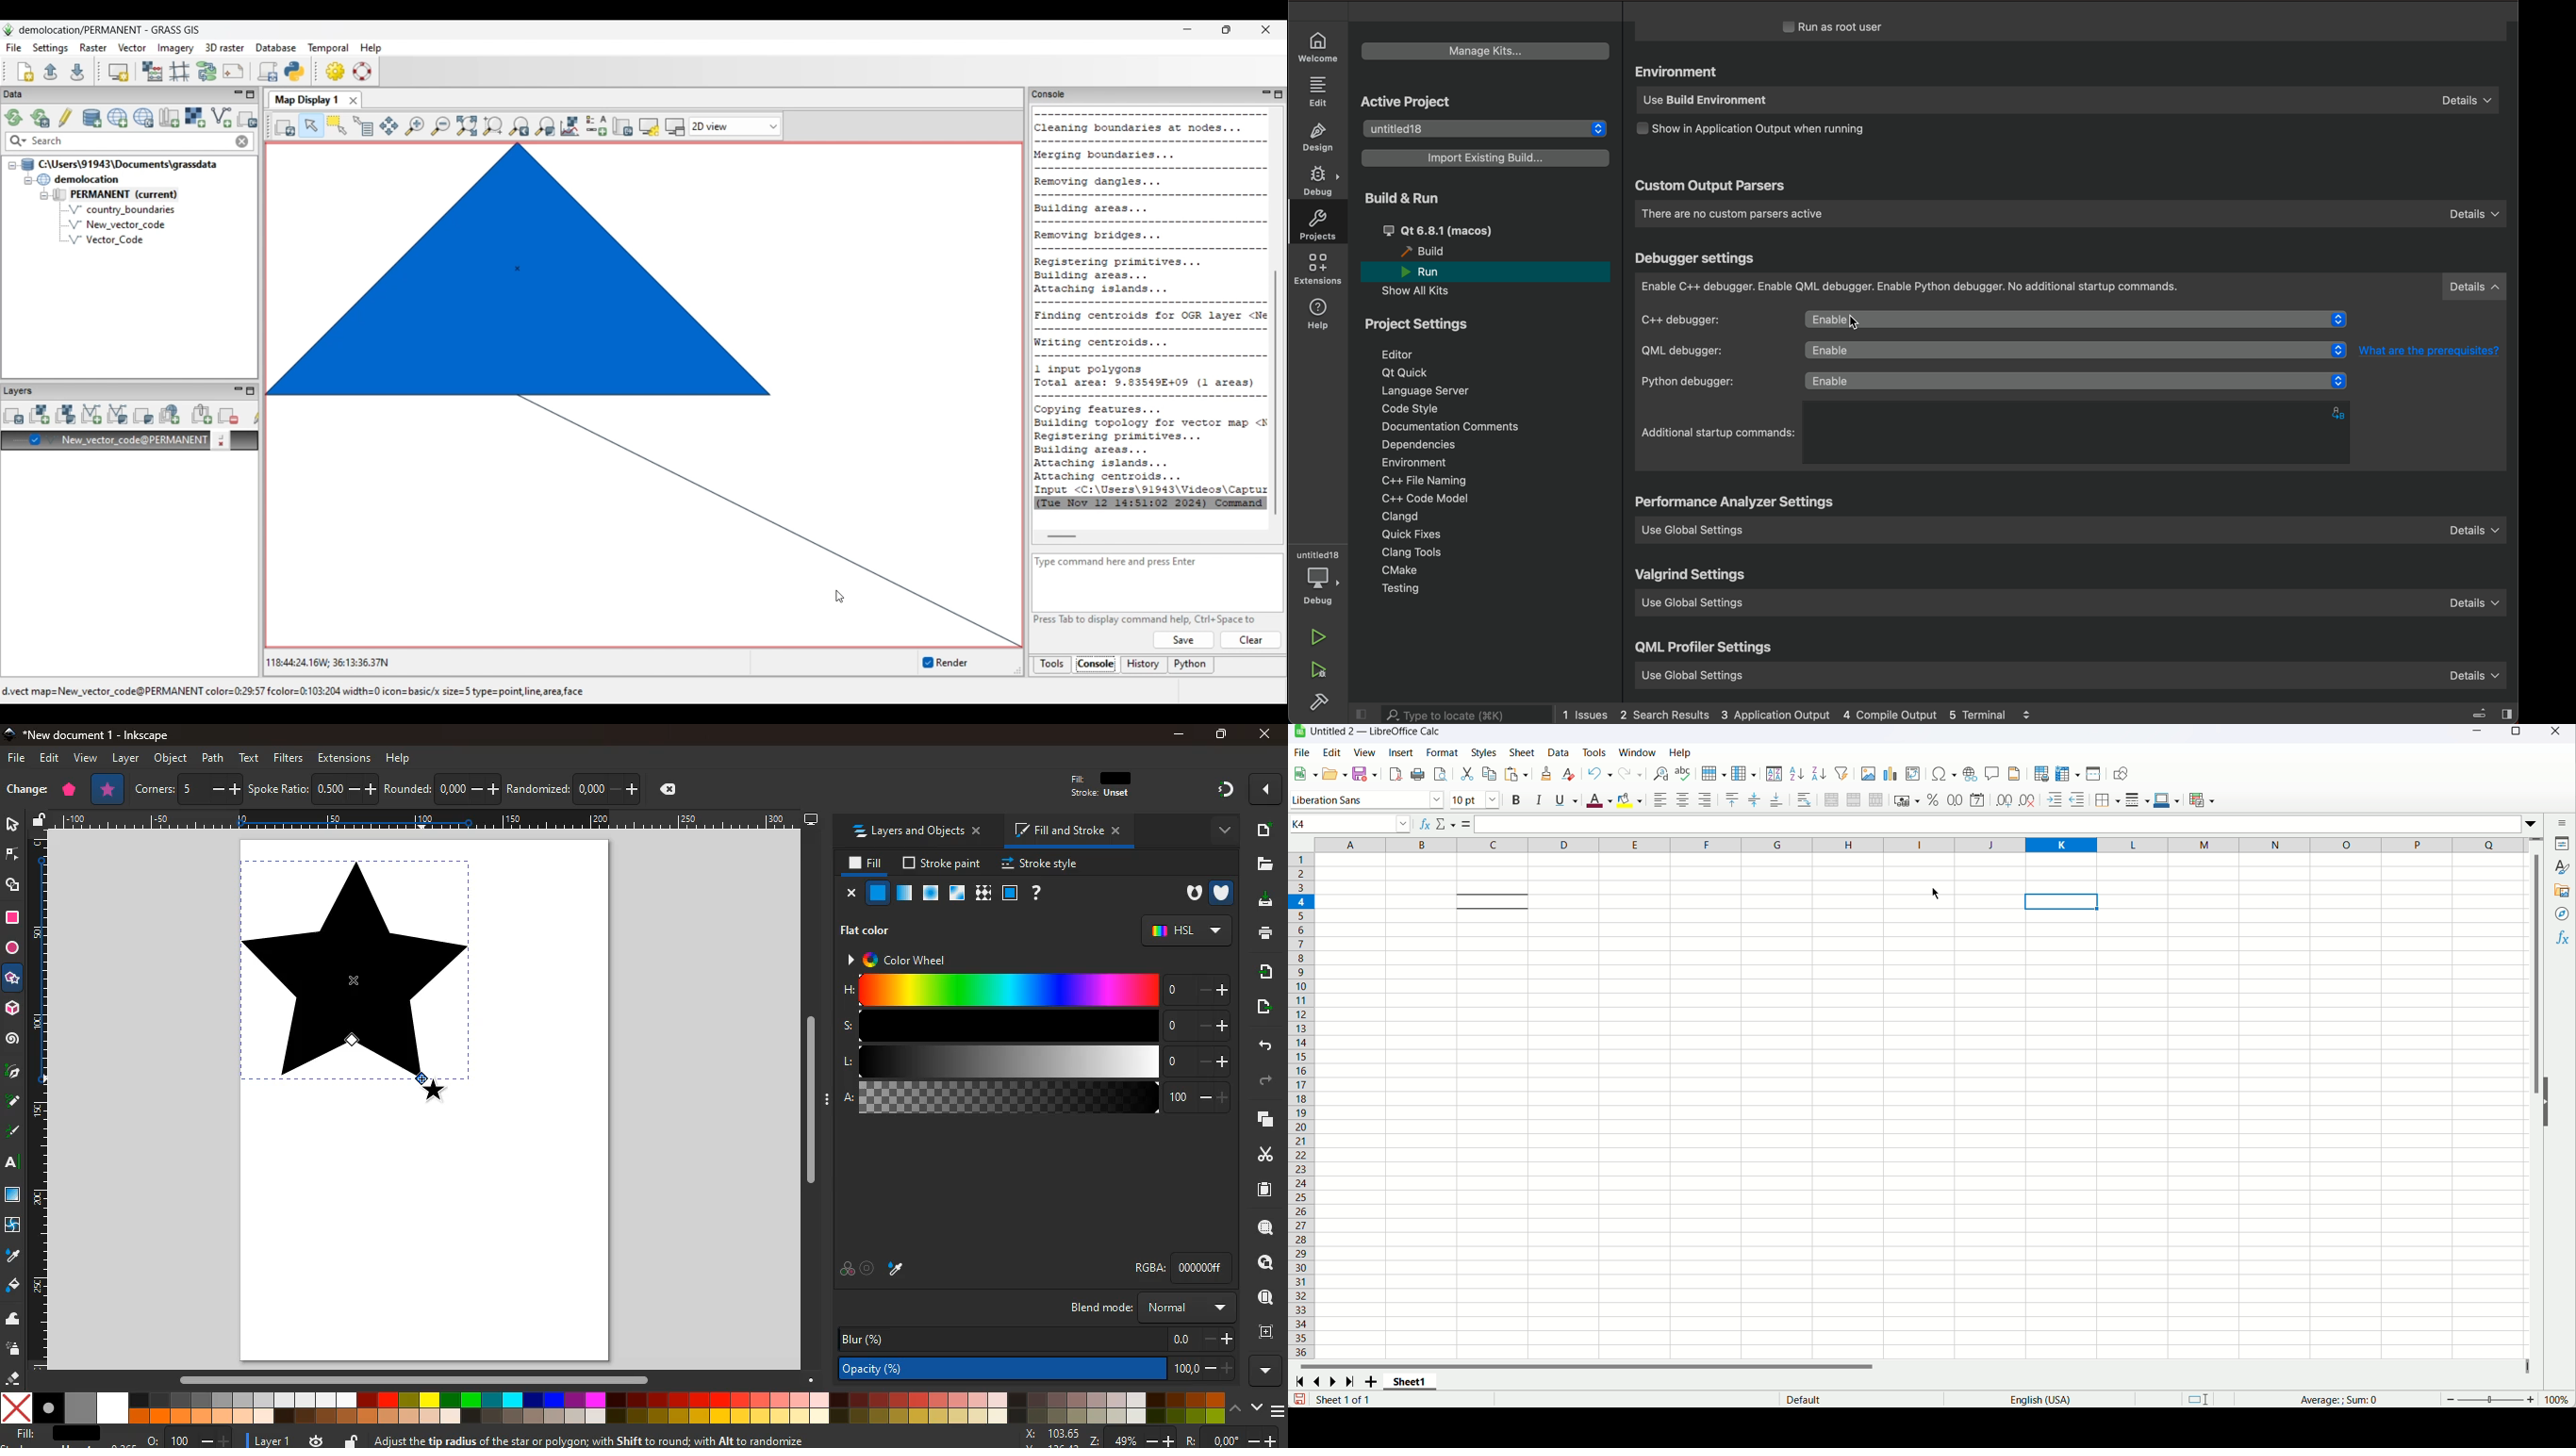 The image size is (2576, 1456). I want to click on testing, so click(1402, 589).